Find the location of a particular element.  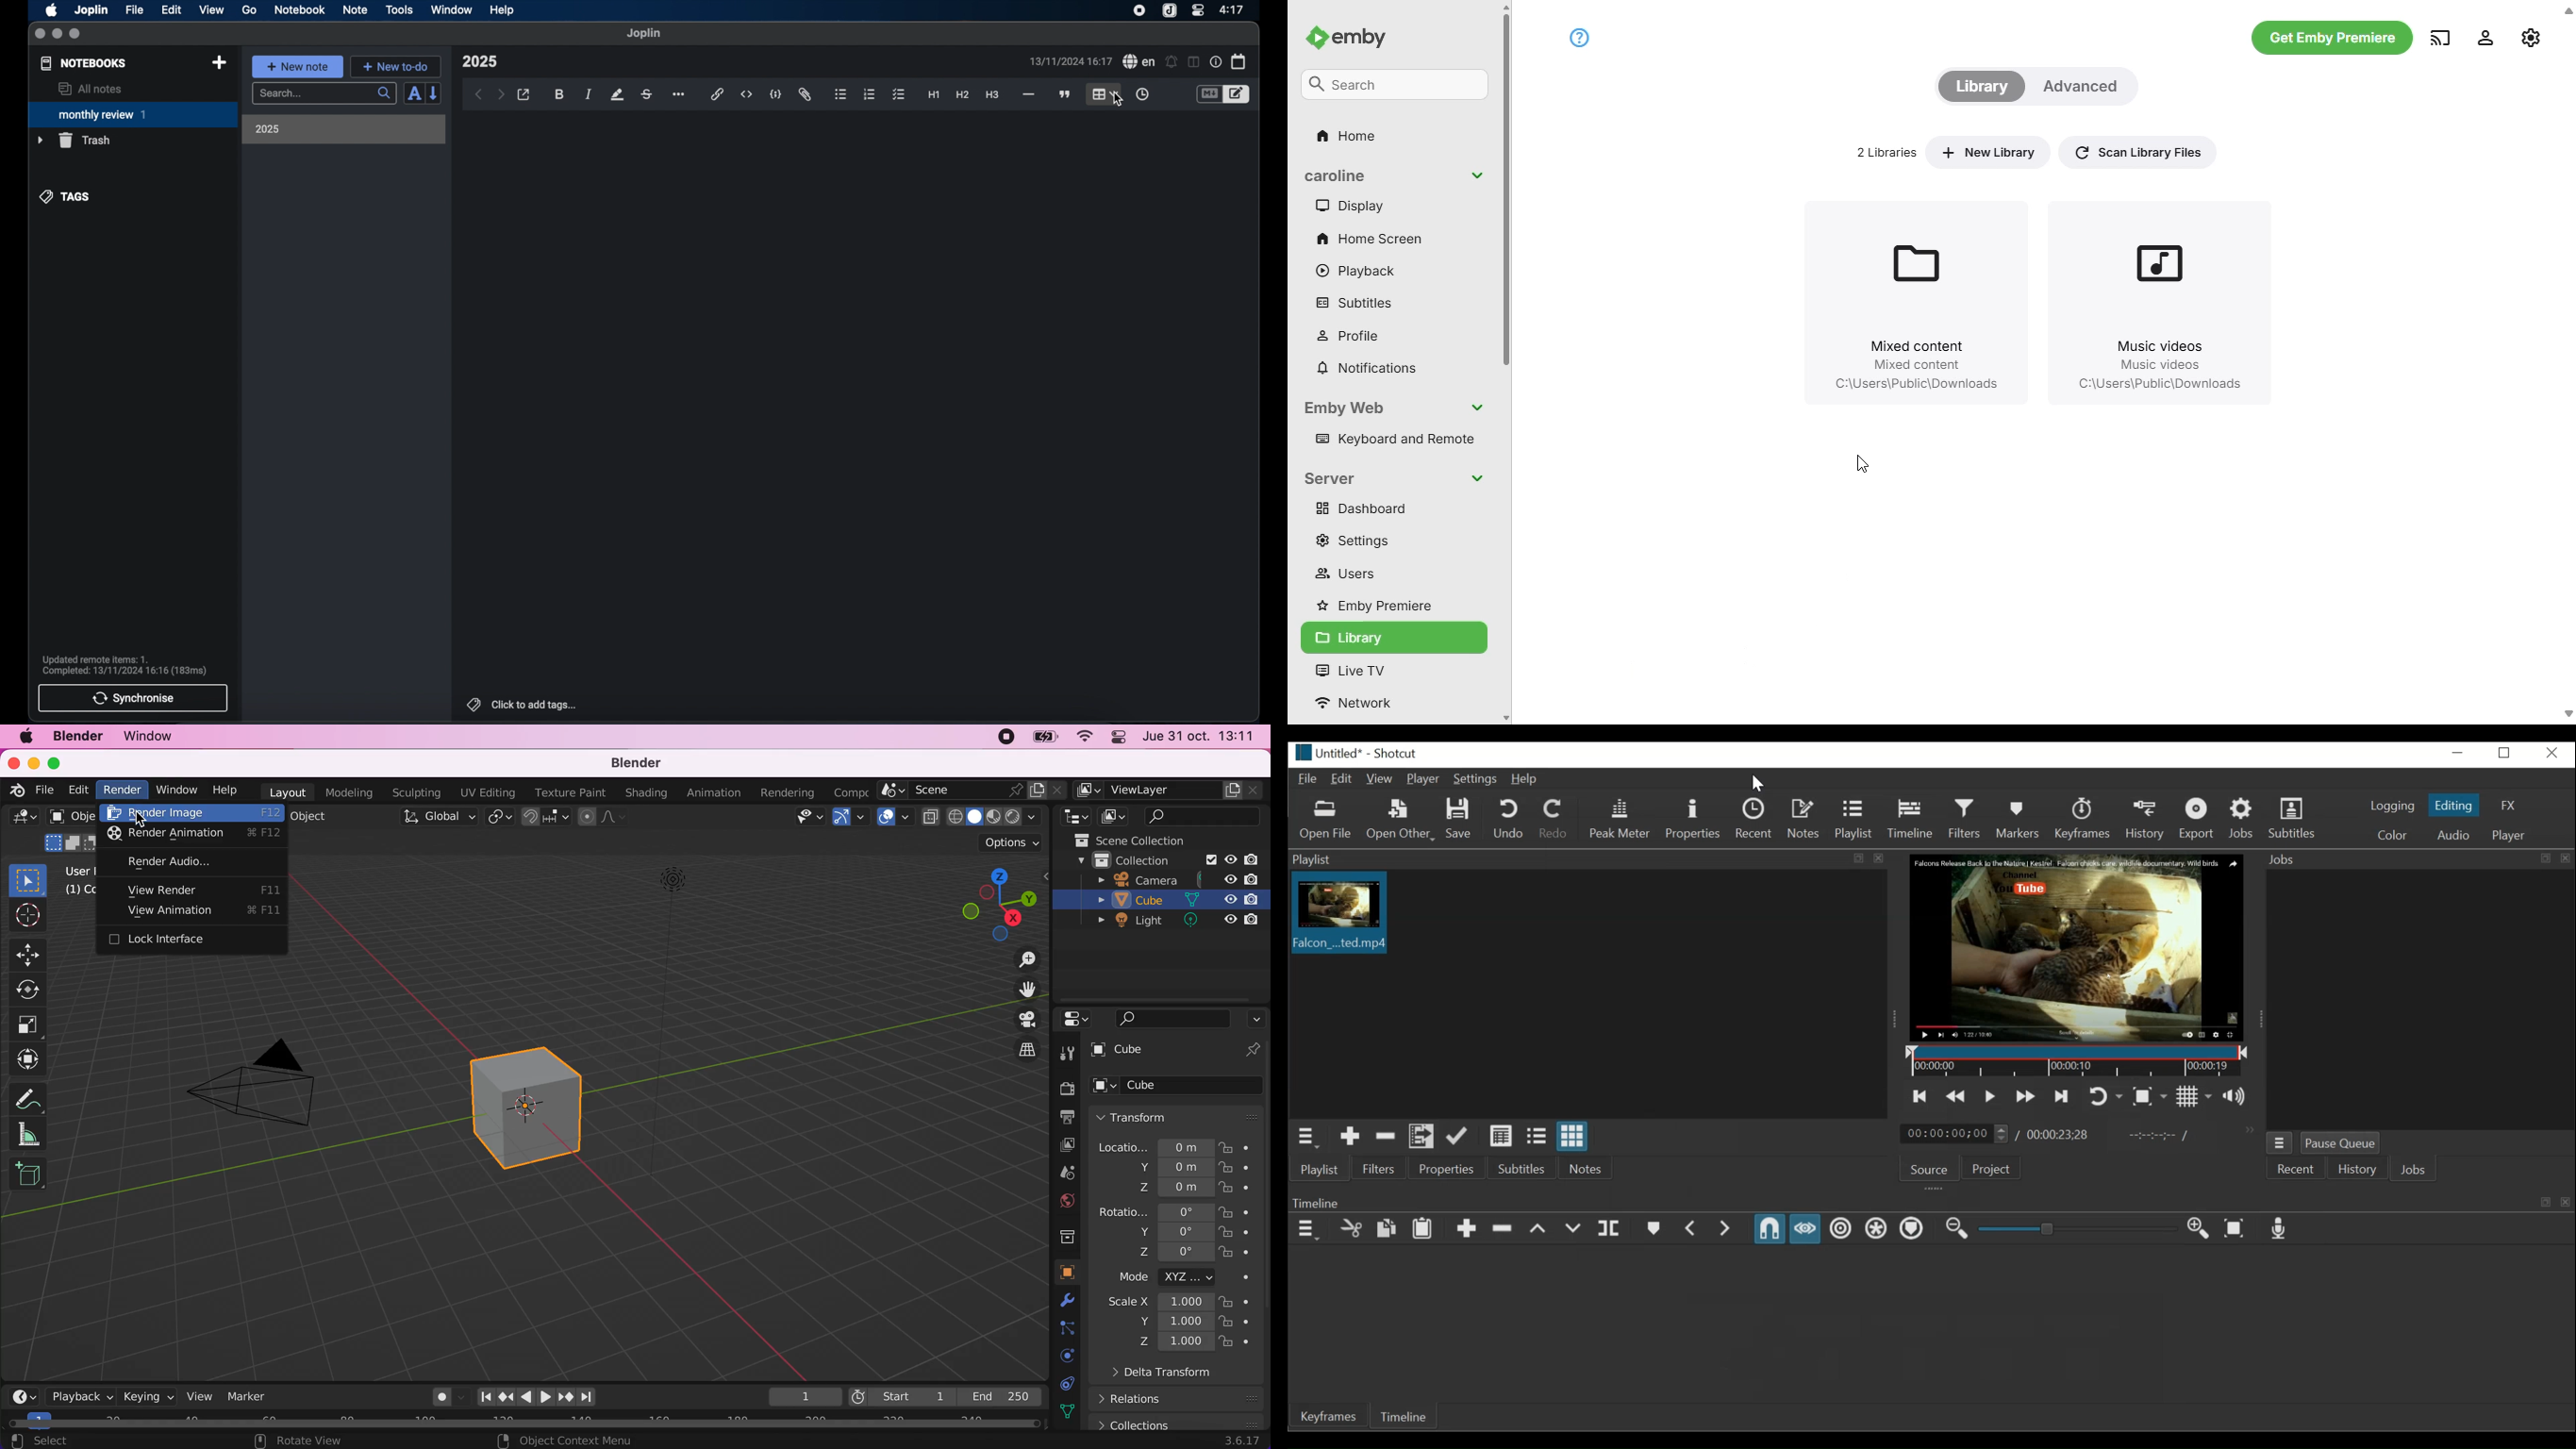

synchronise is located at coordinates (133, 698).